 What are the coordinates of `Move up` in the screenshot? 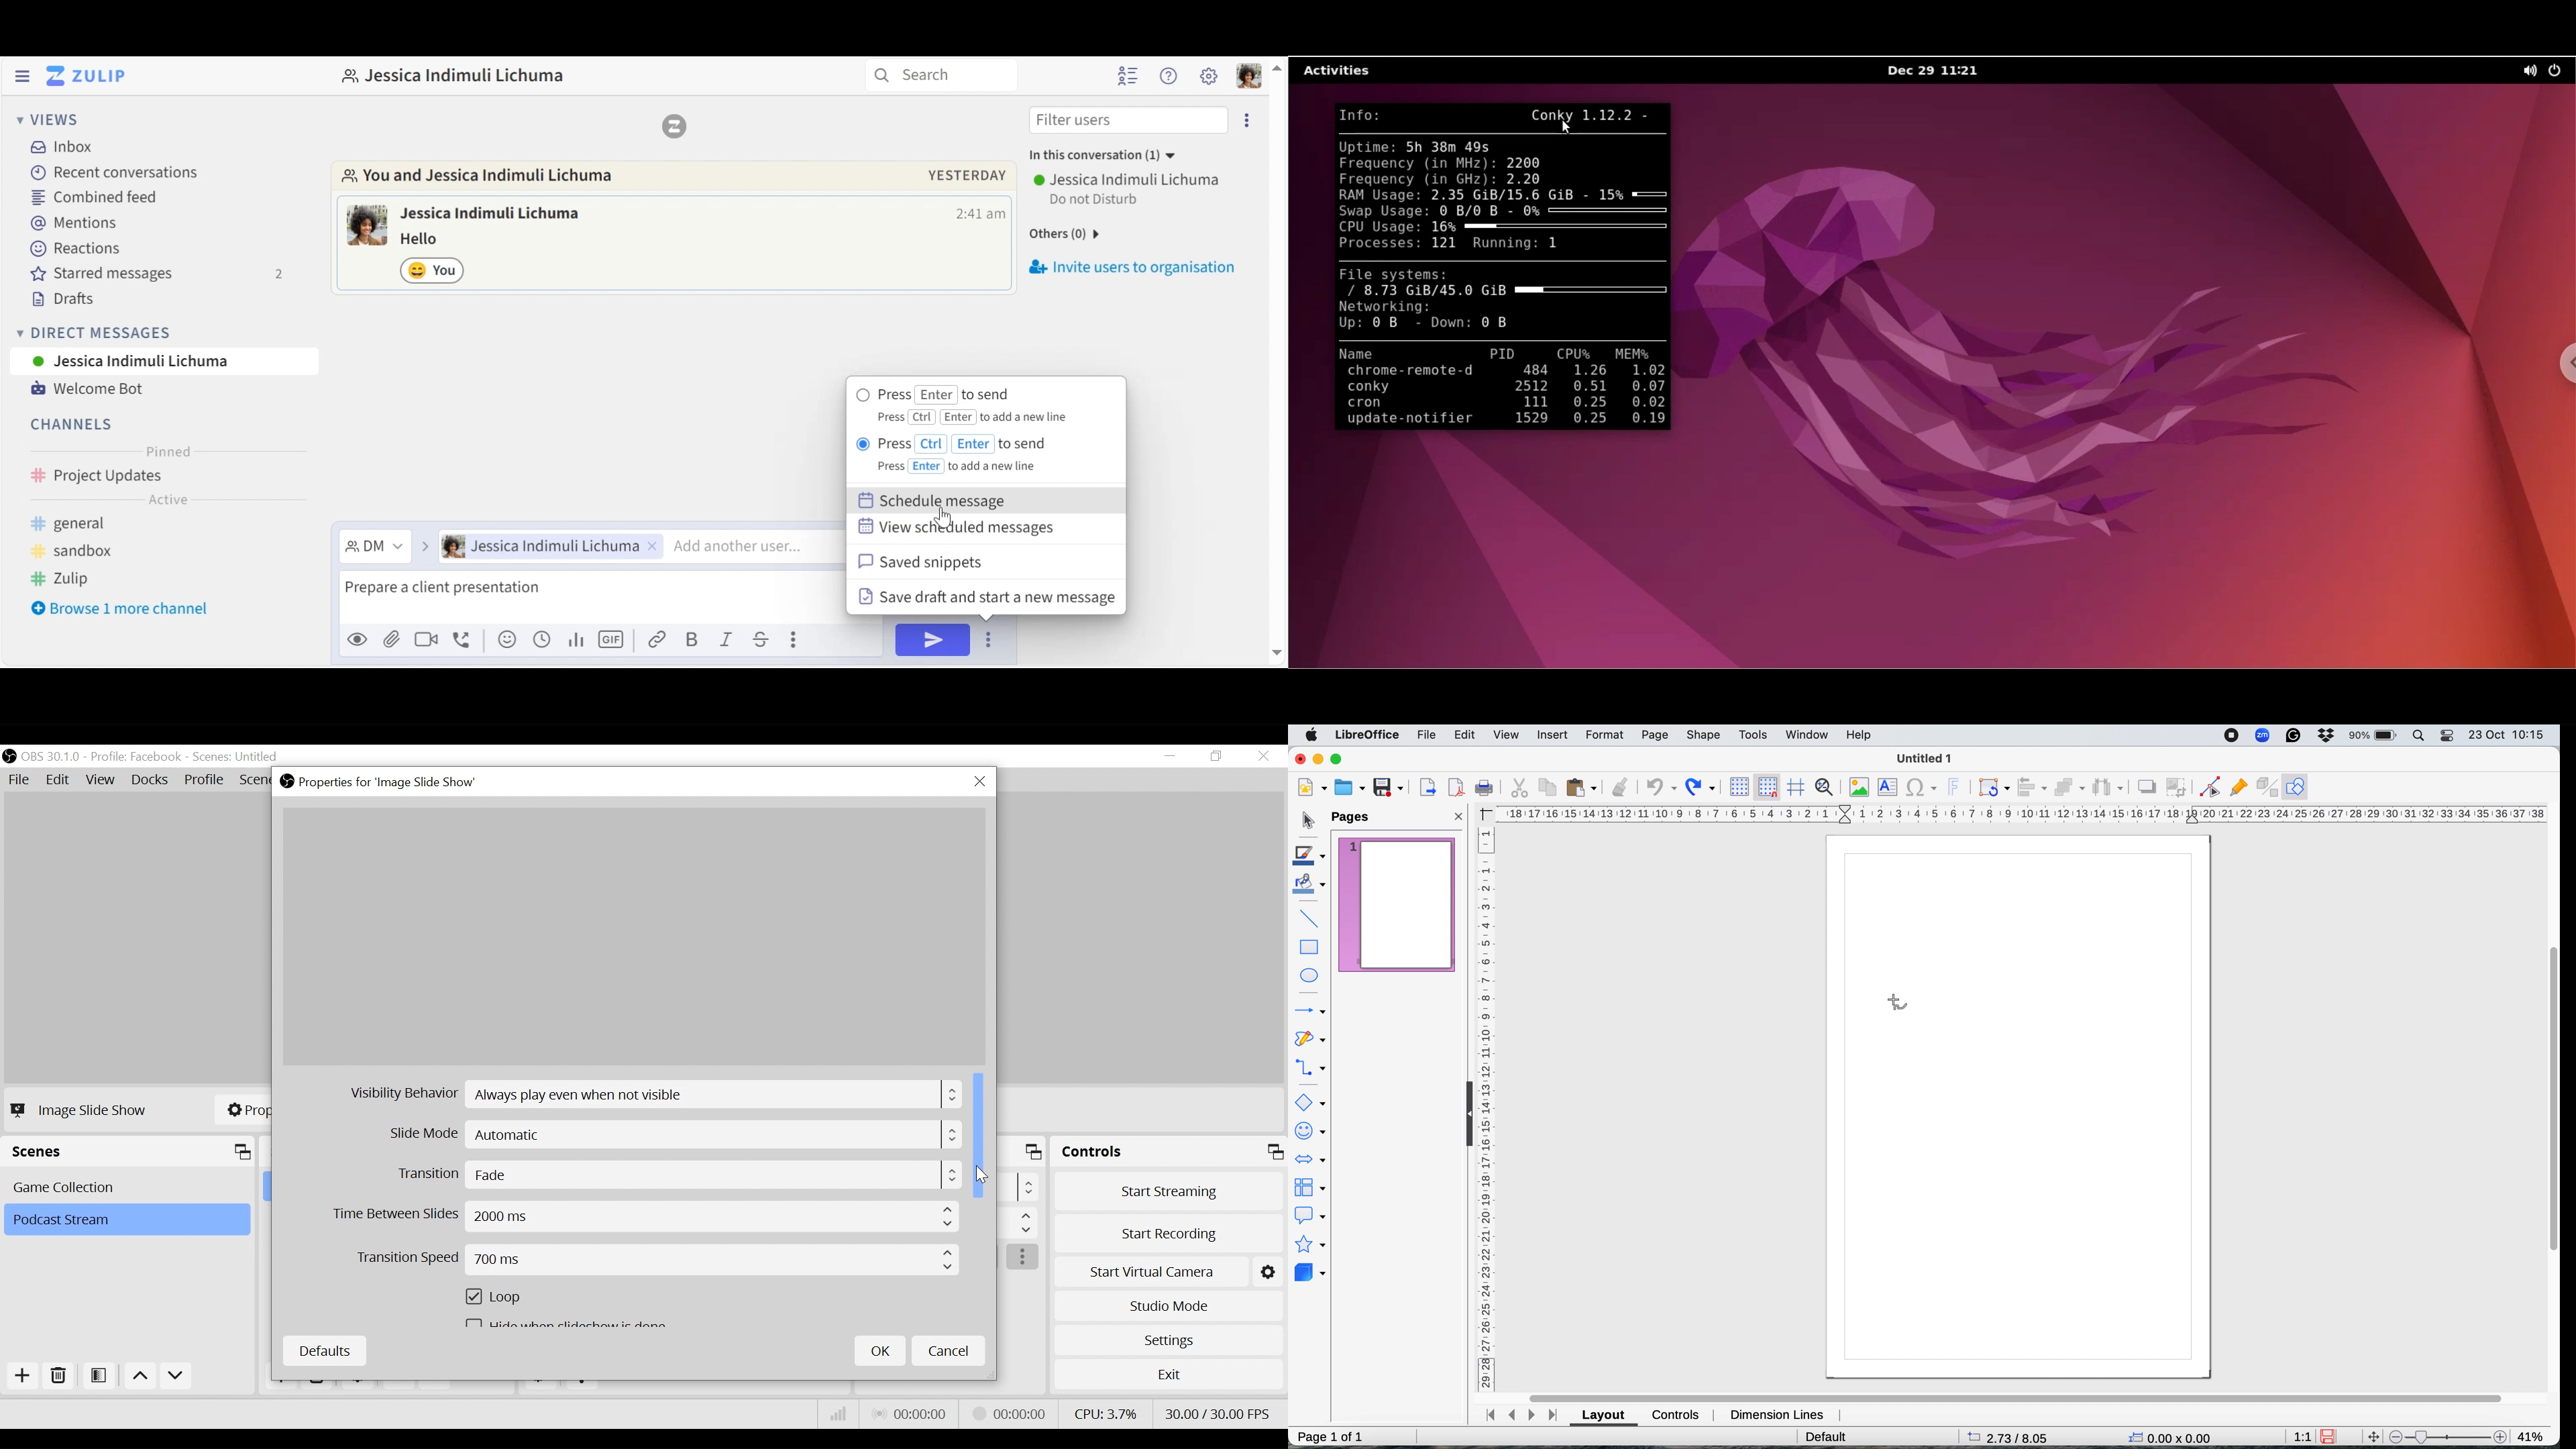 It's located at (142, 1378).